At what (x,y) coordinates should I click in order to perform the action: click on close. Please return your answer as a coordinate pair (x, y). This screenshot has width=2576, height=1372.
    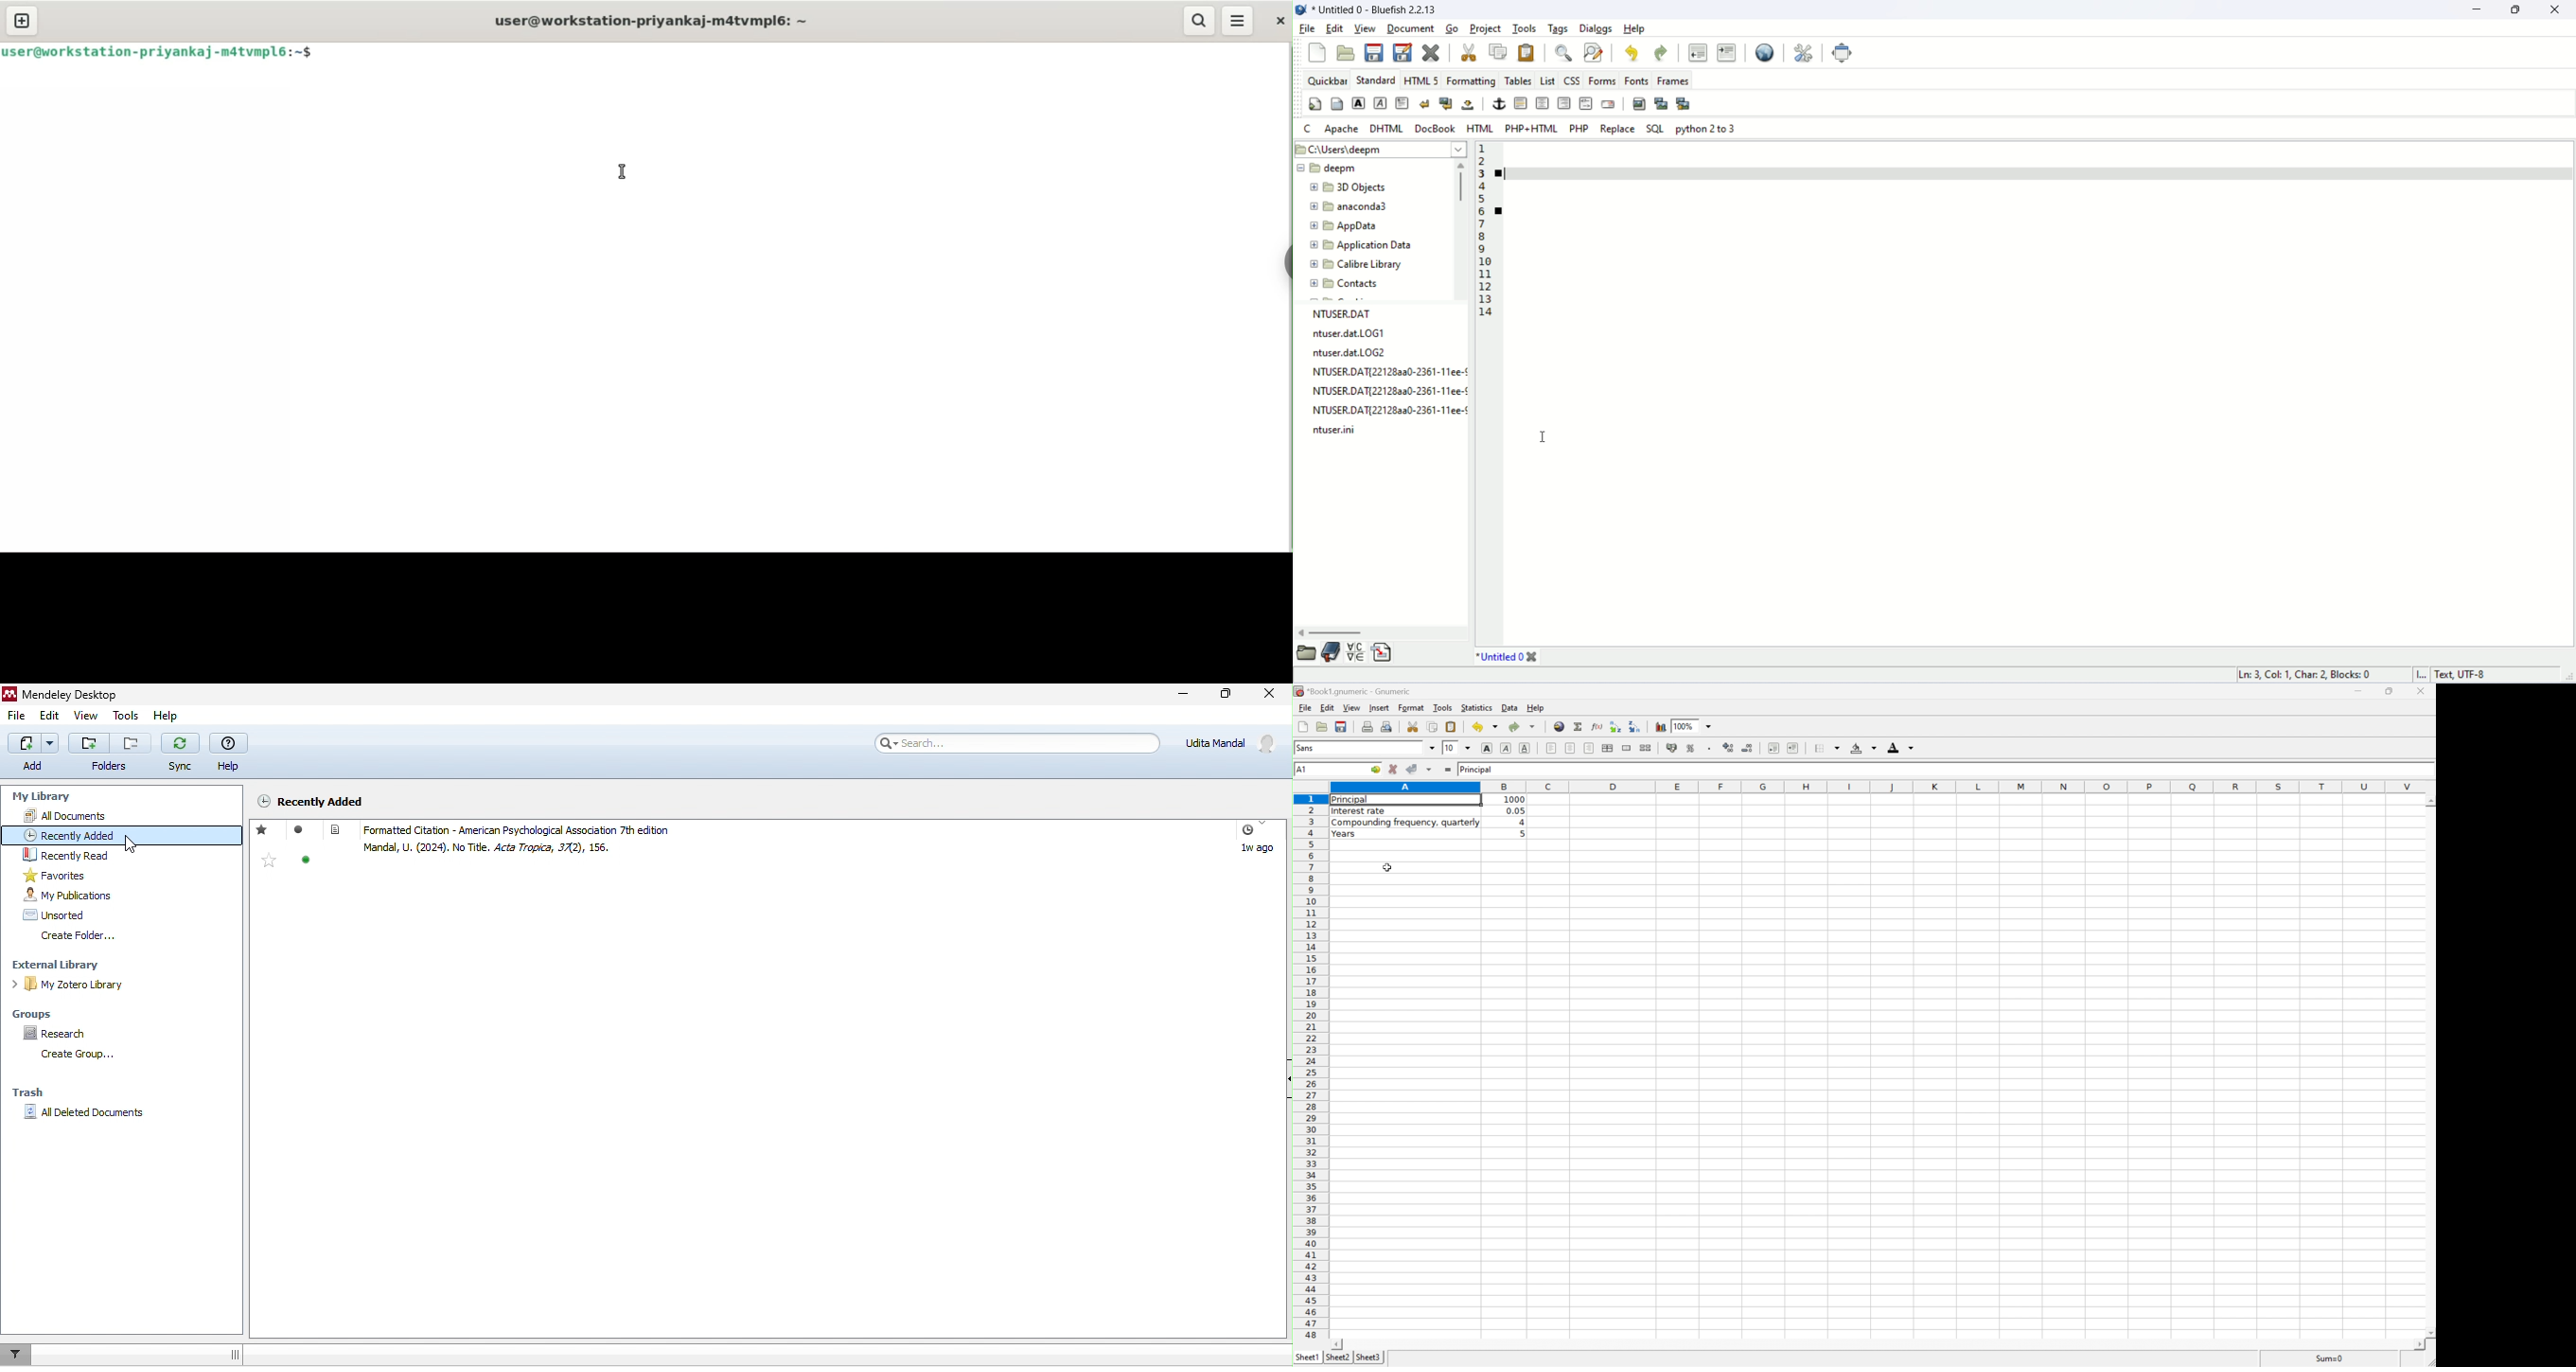
    Looking at the image, I should click on (2560, 10).